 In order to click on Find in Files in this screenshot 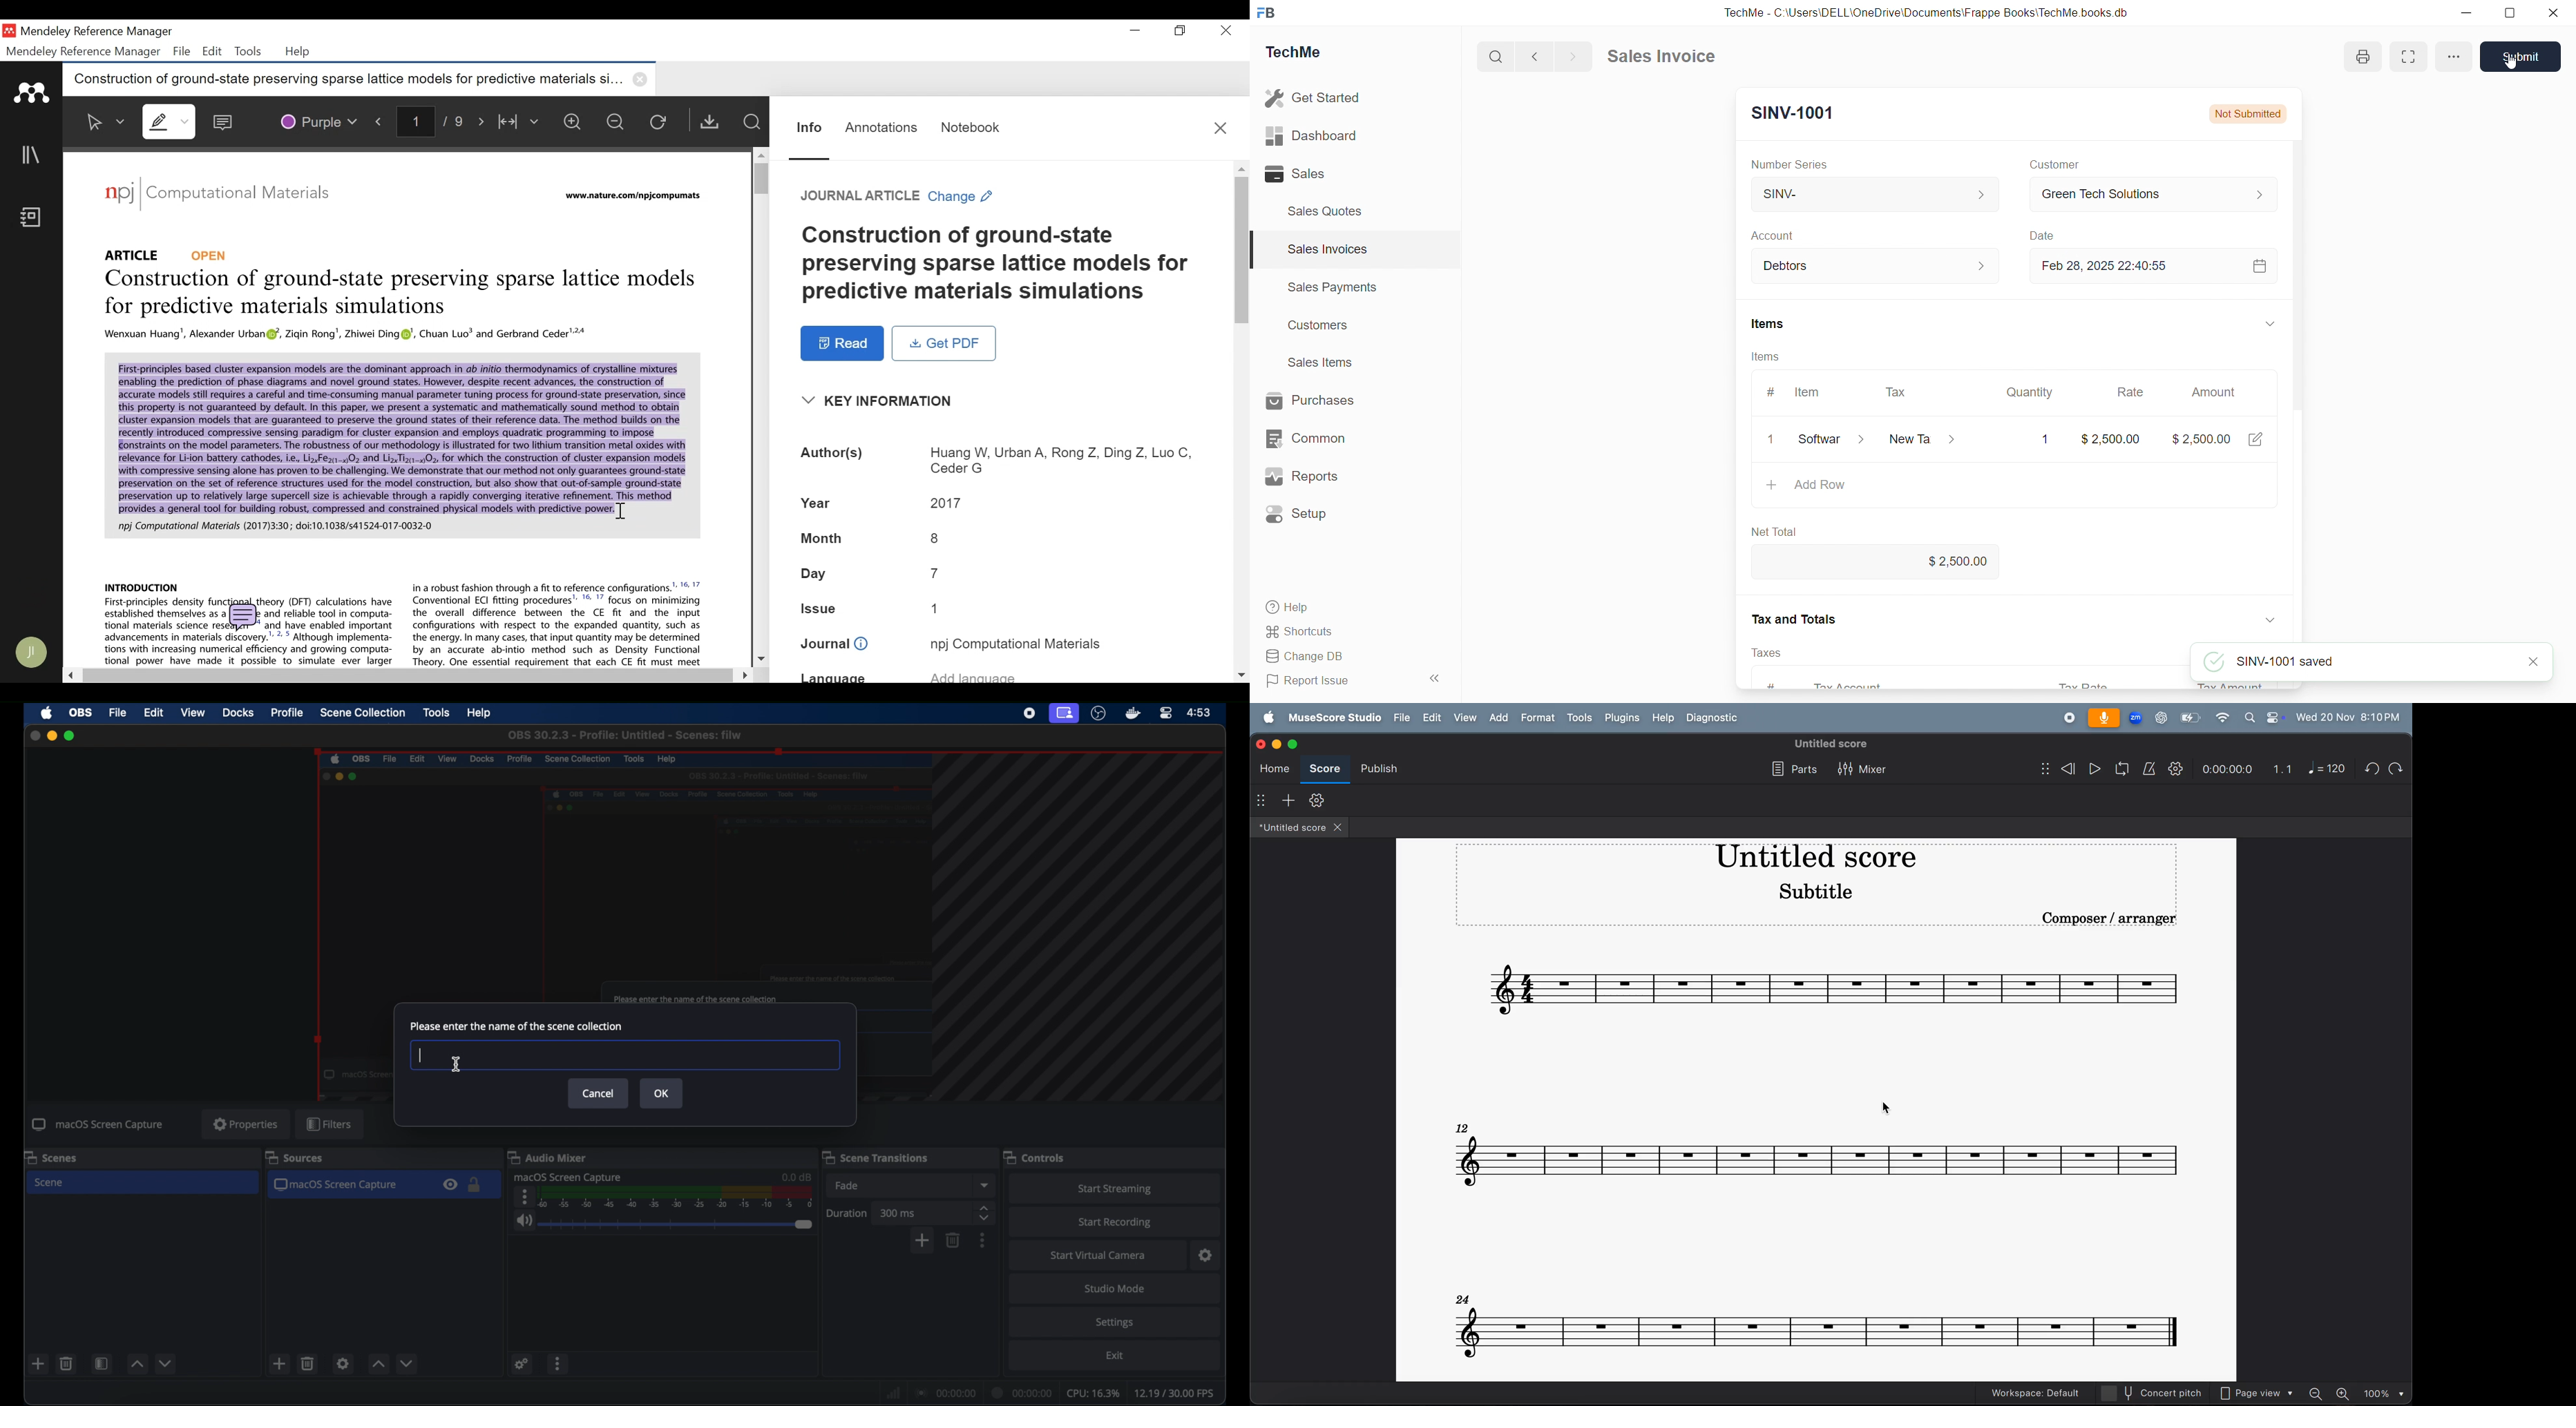, I will do `click(751, 122)`.